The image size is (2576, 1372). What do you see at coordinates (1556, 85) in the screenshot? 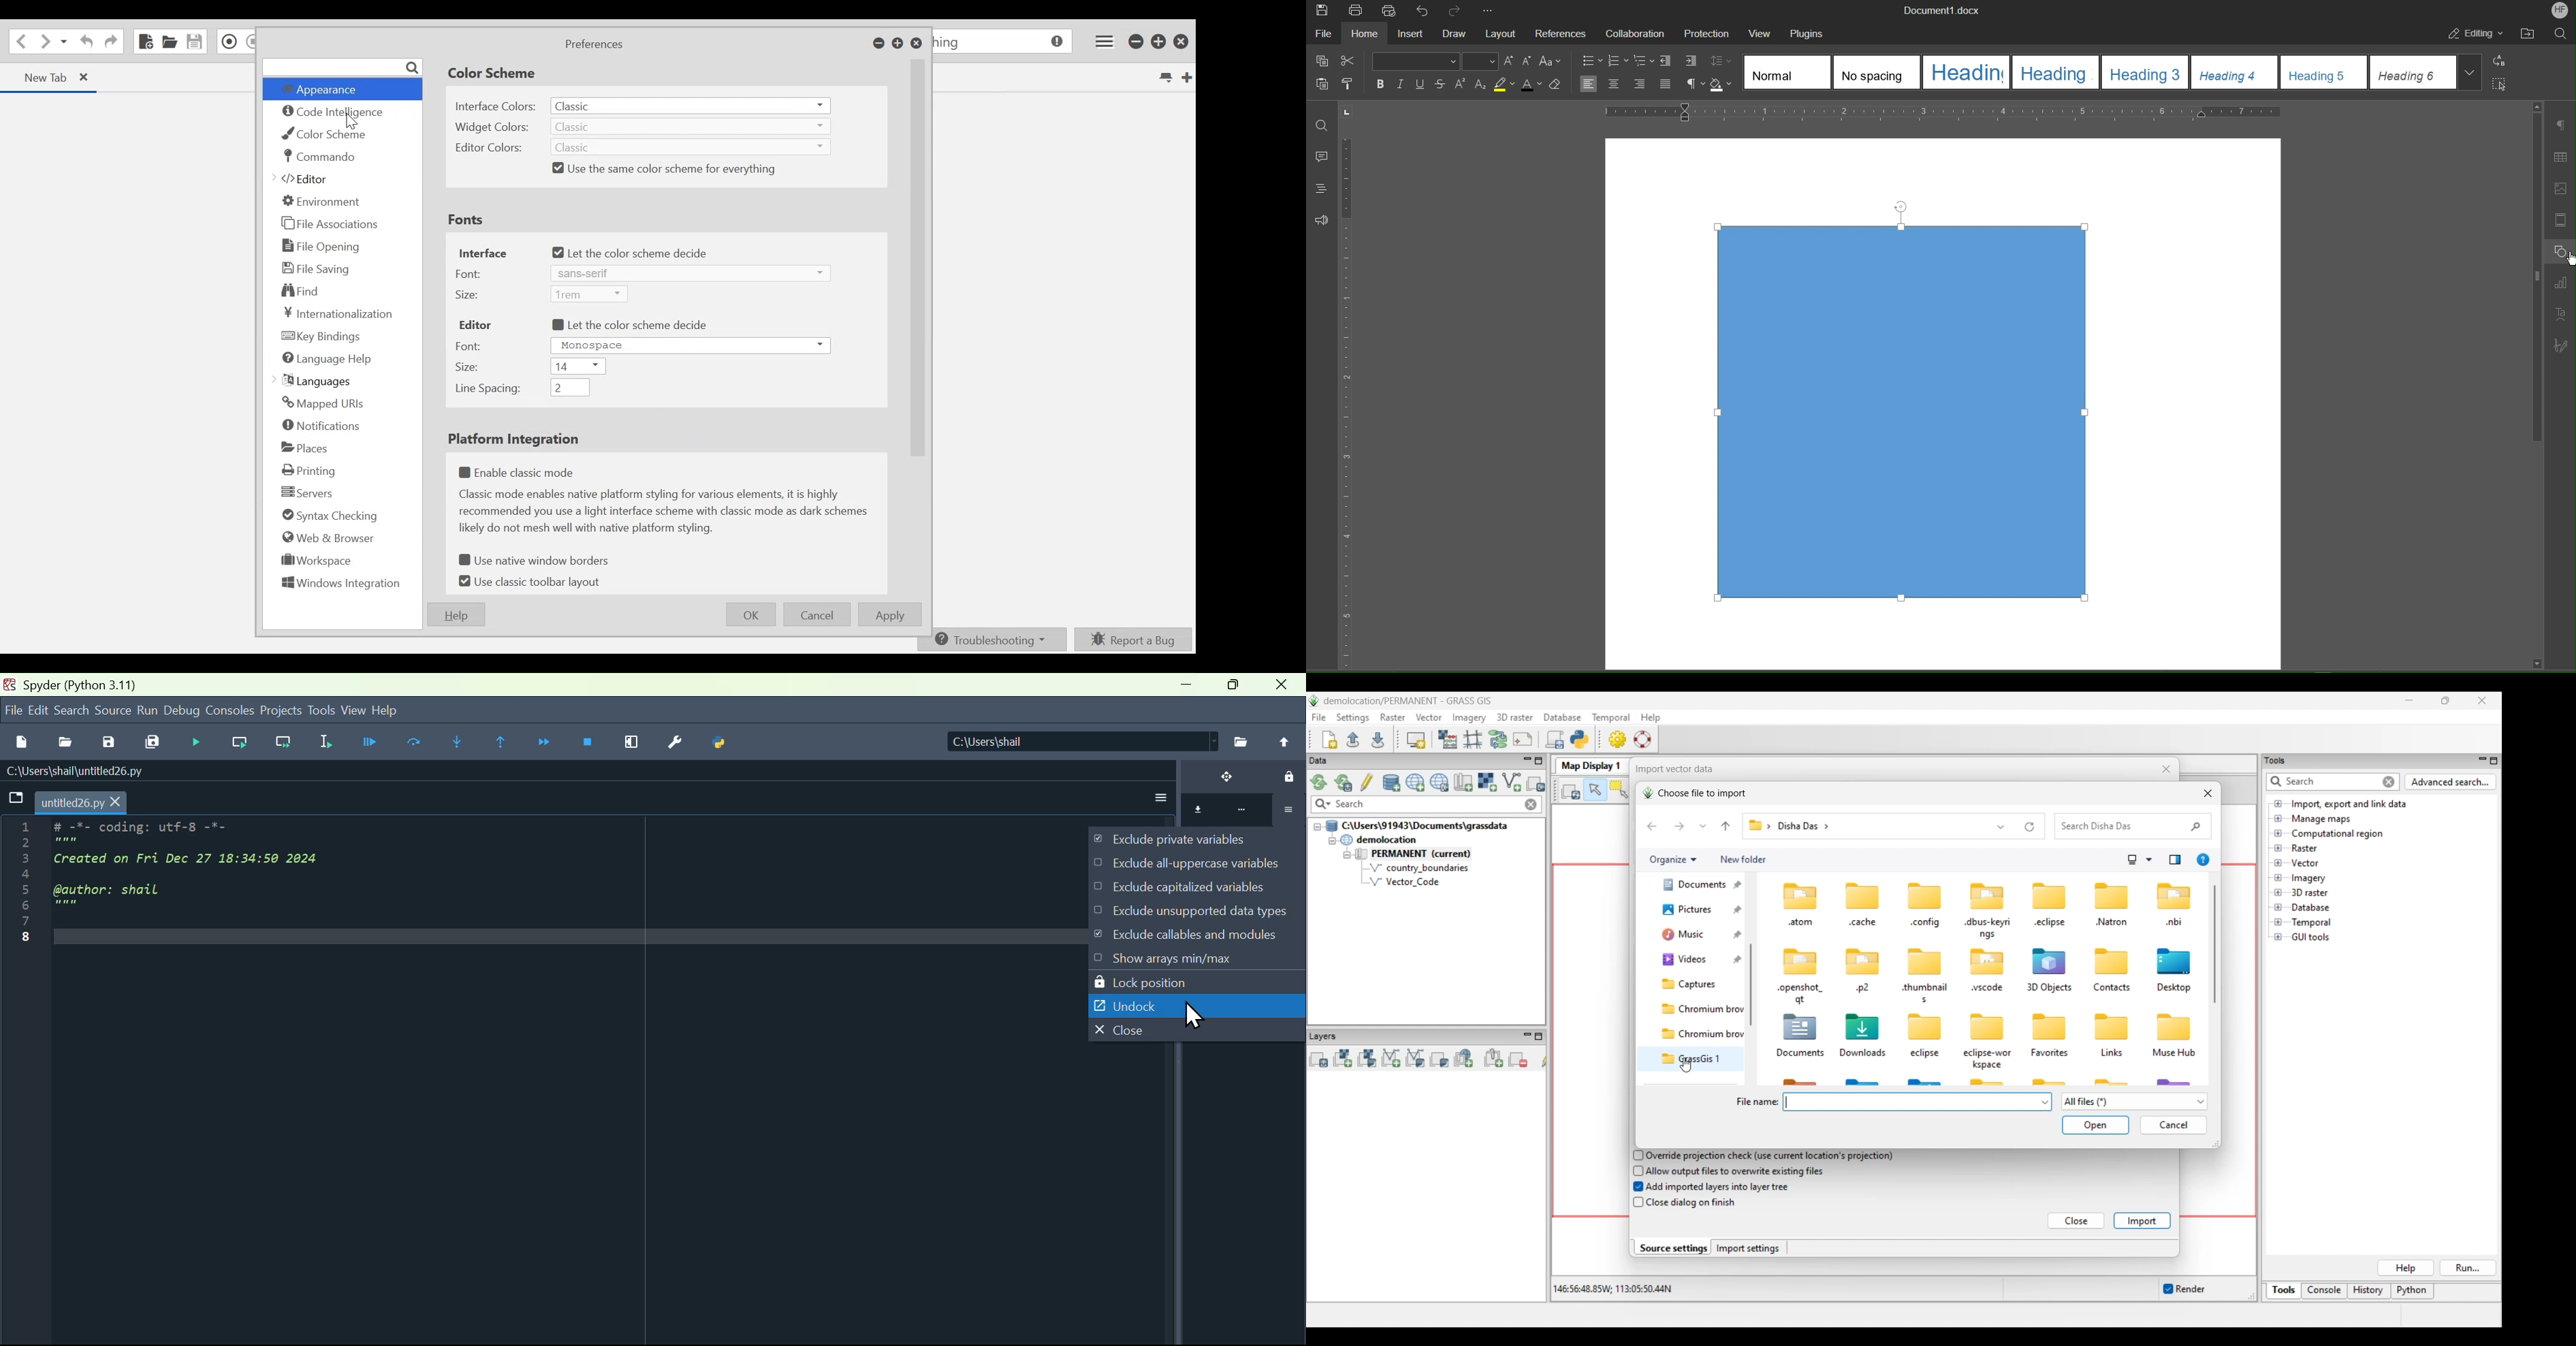
I see `Erase Style` at bounding box center [1556, 85].